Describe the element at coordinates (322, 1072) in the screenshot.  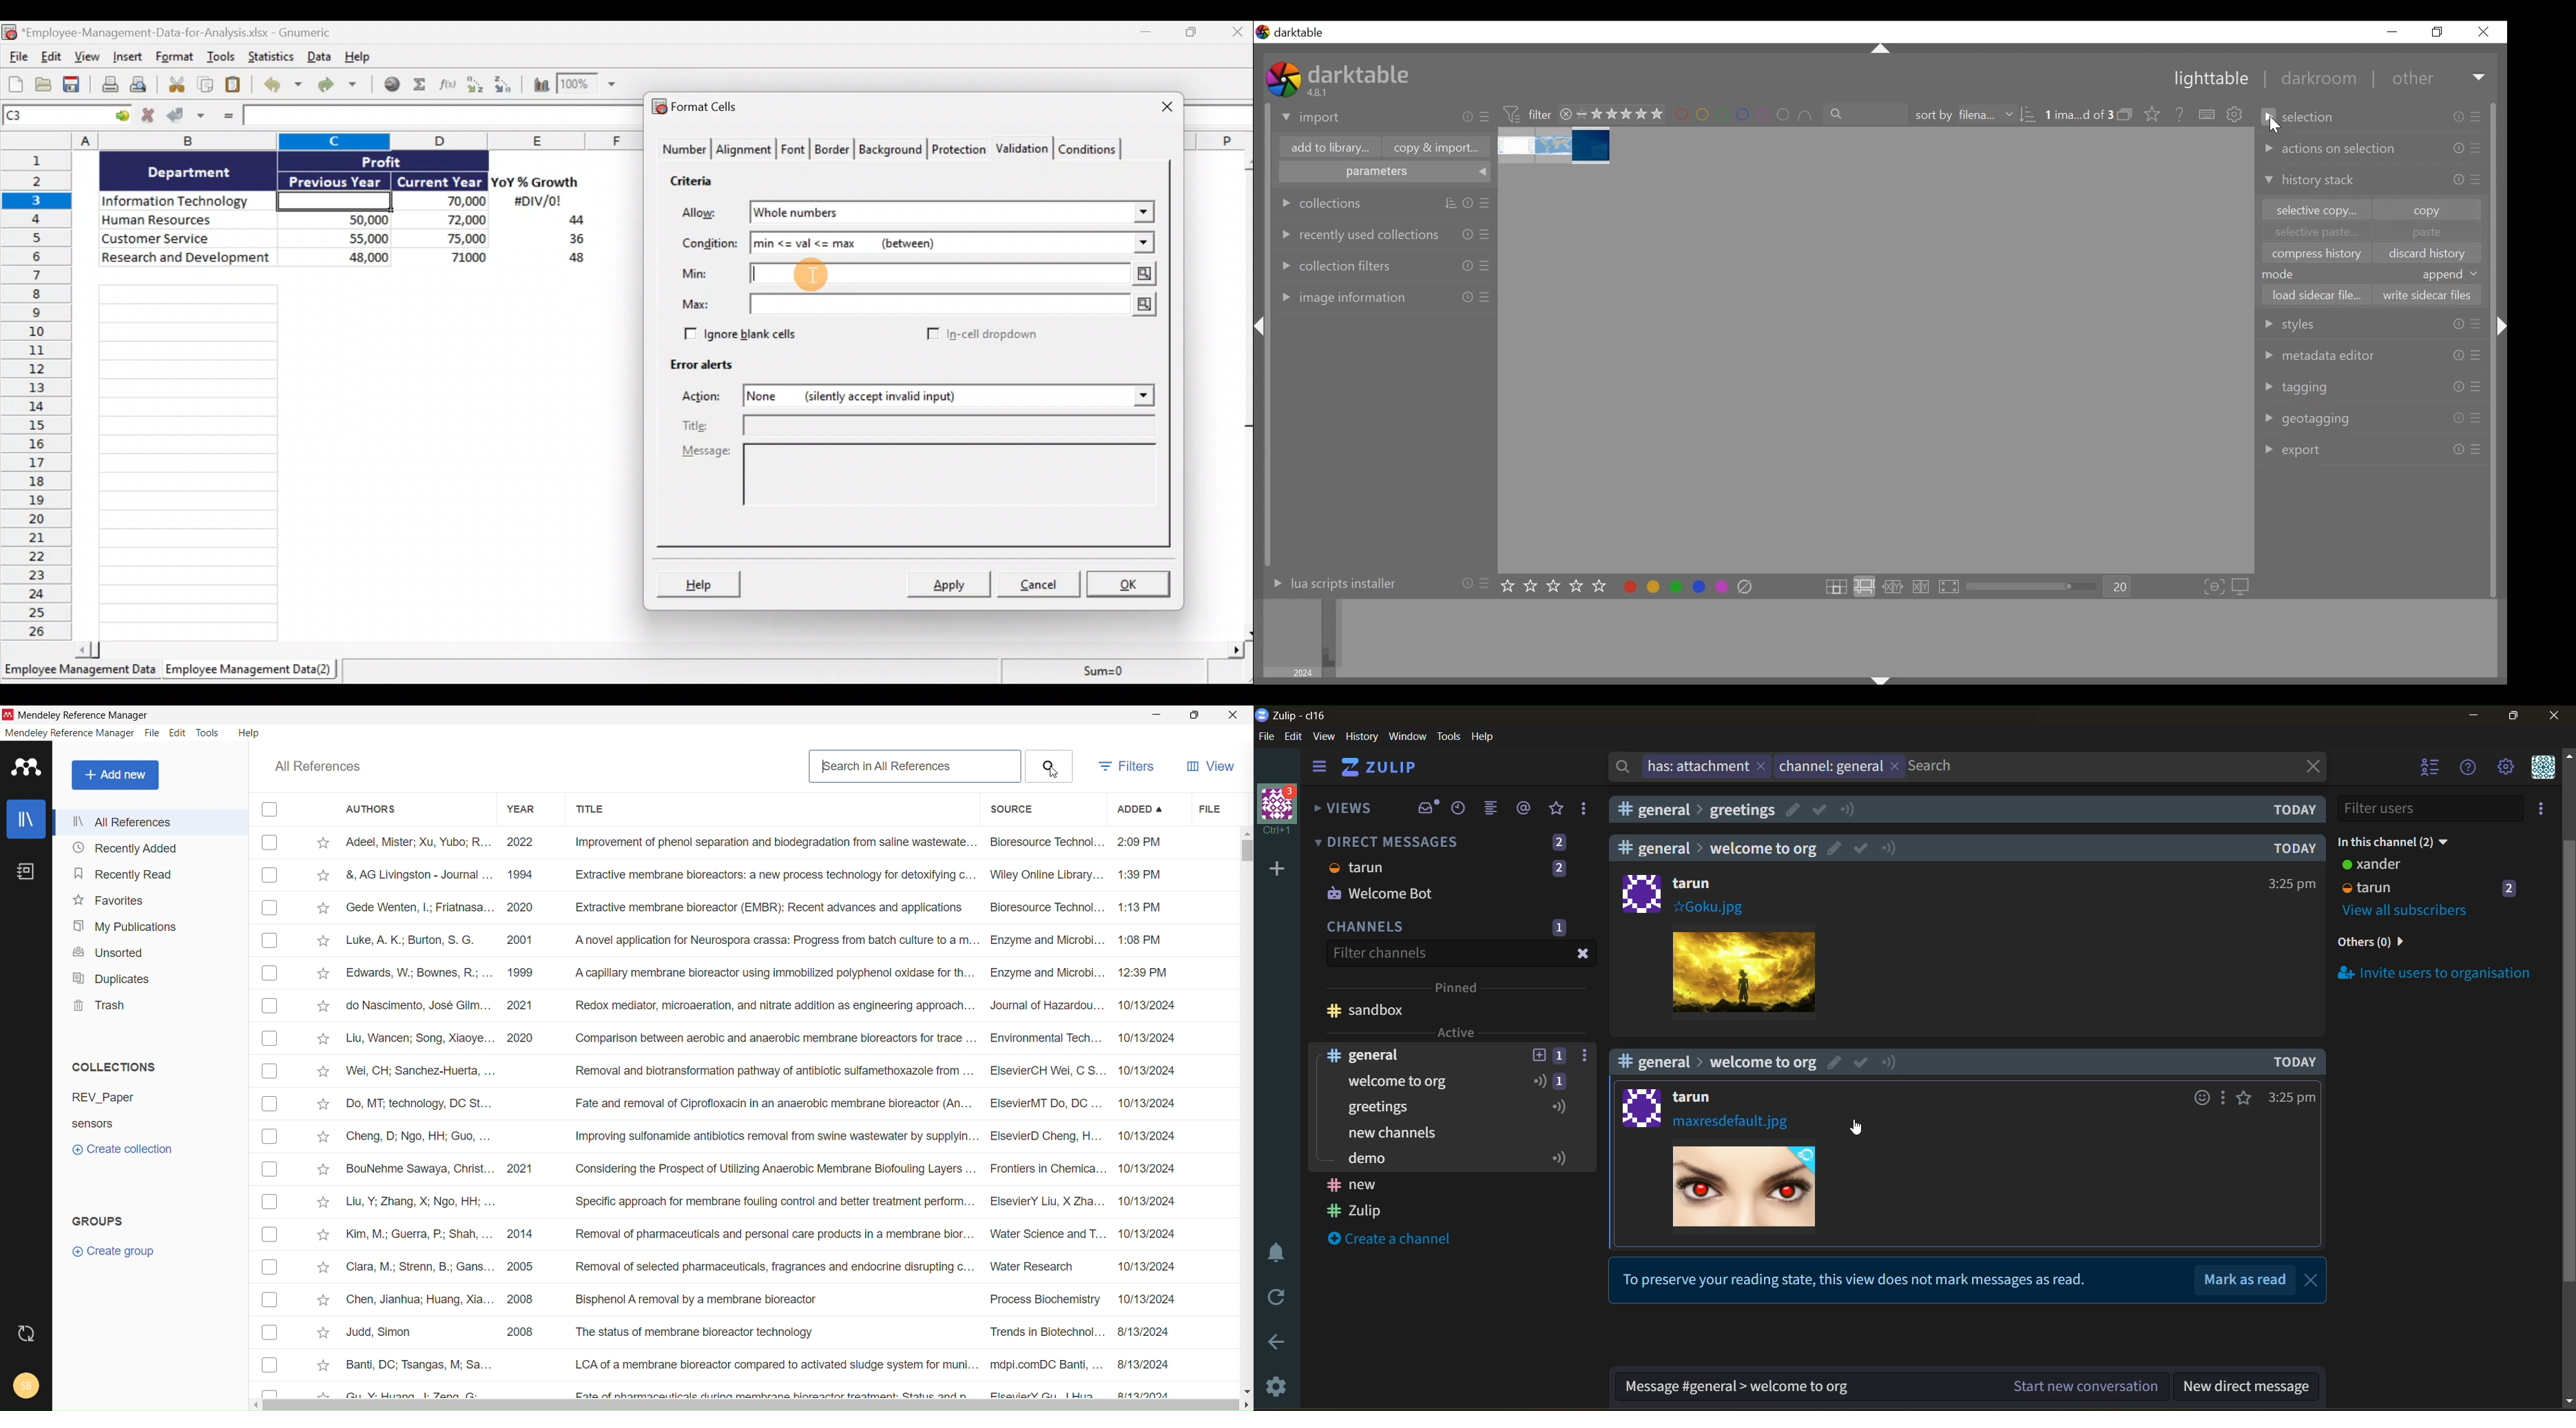
I see `Add to favorites` at that location.